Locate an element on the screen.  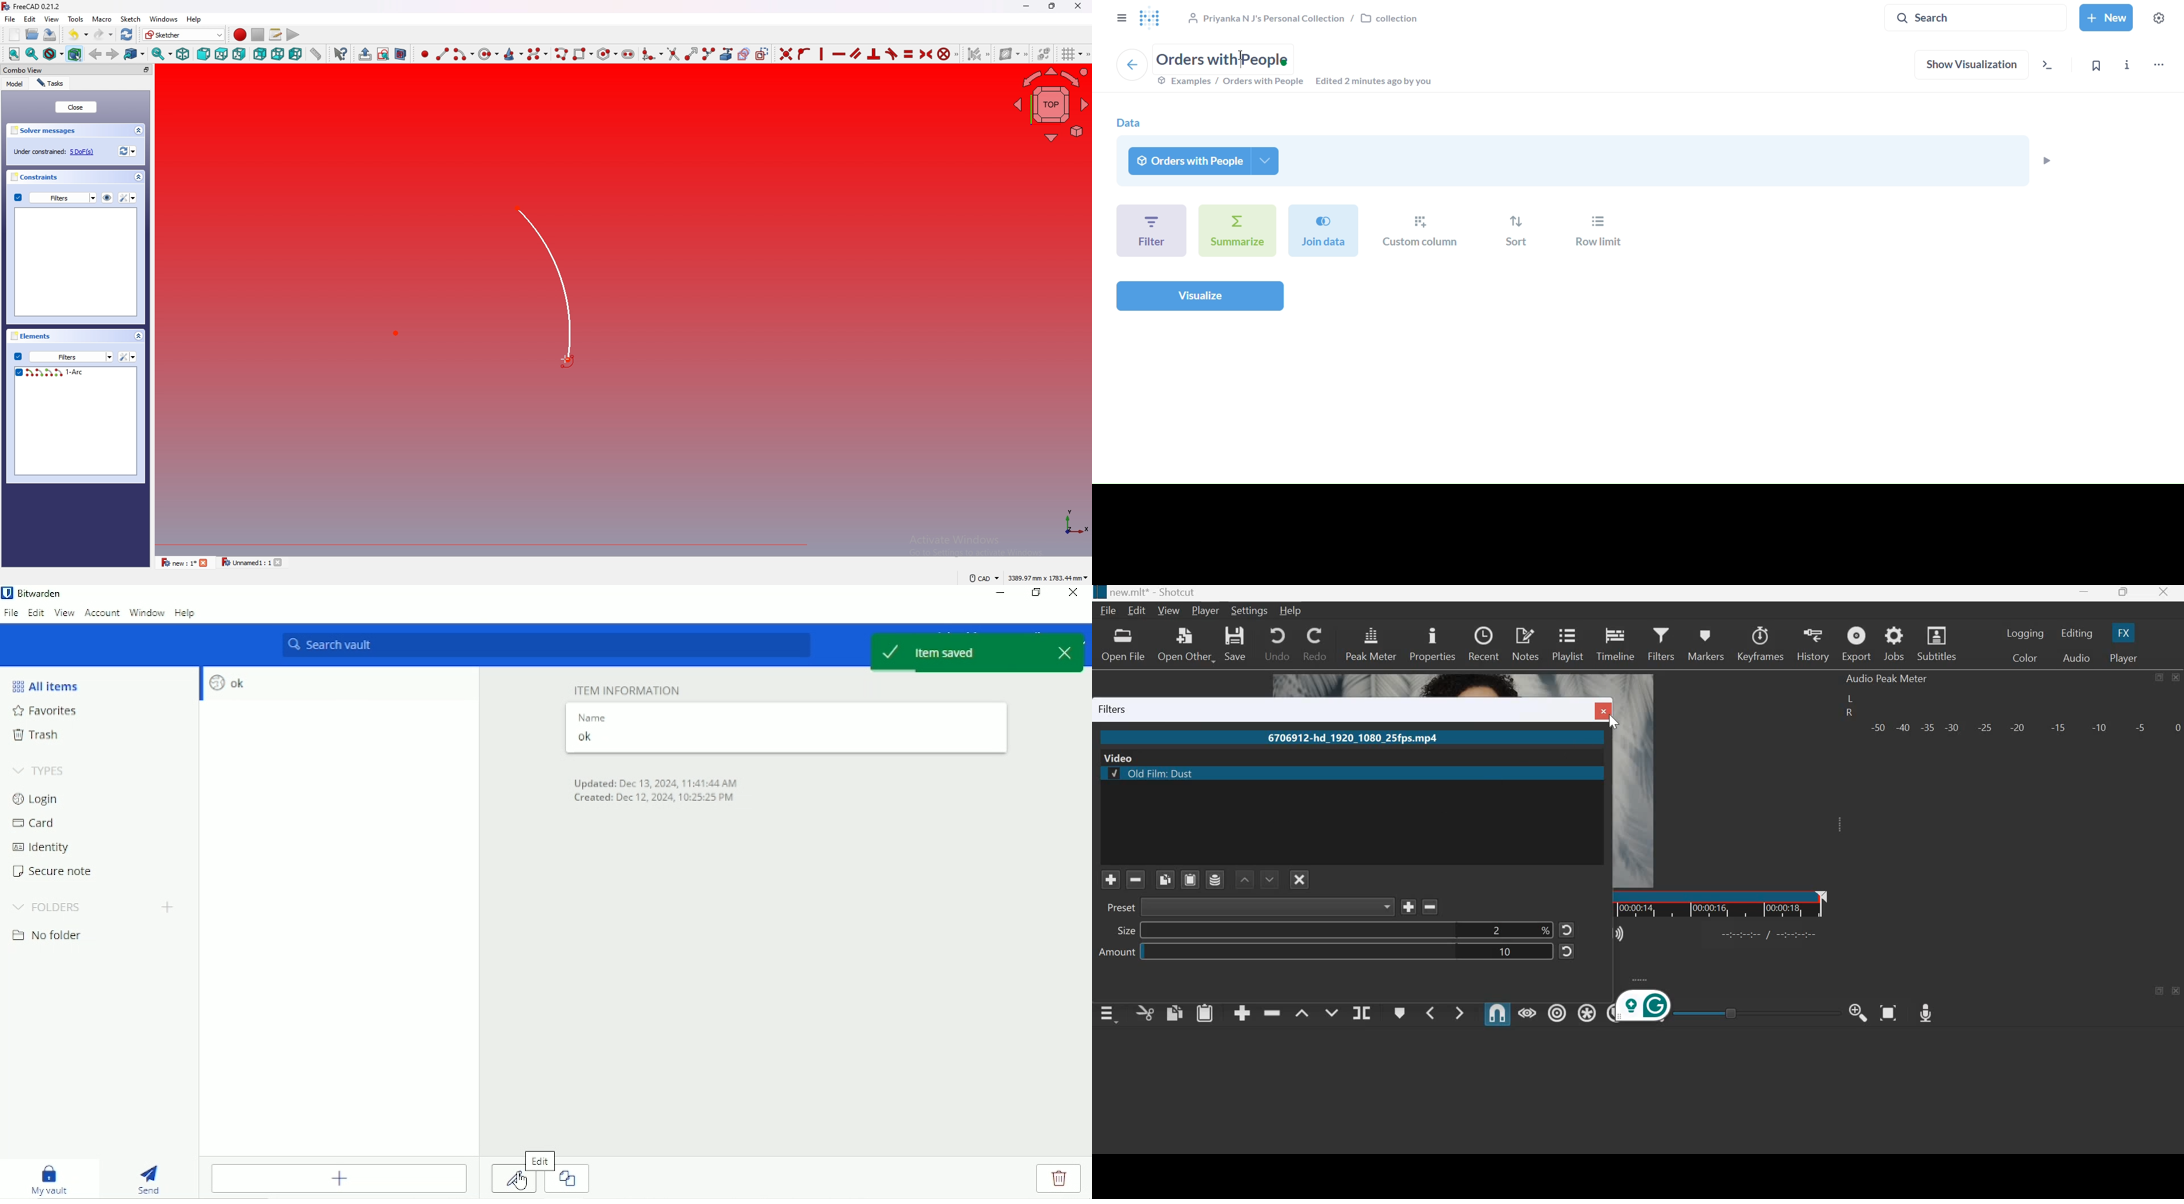
 is located at coordinates (1566, 931).